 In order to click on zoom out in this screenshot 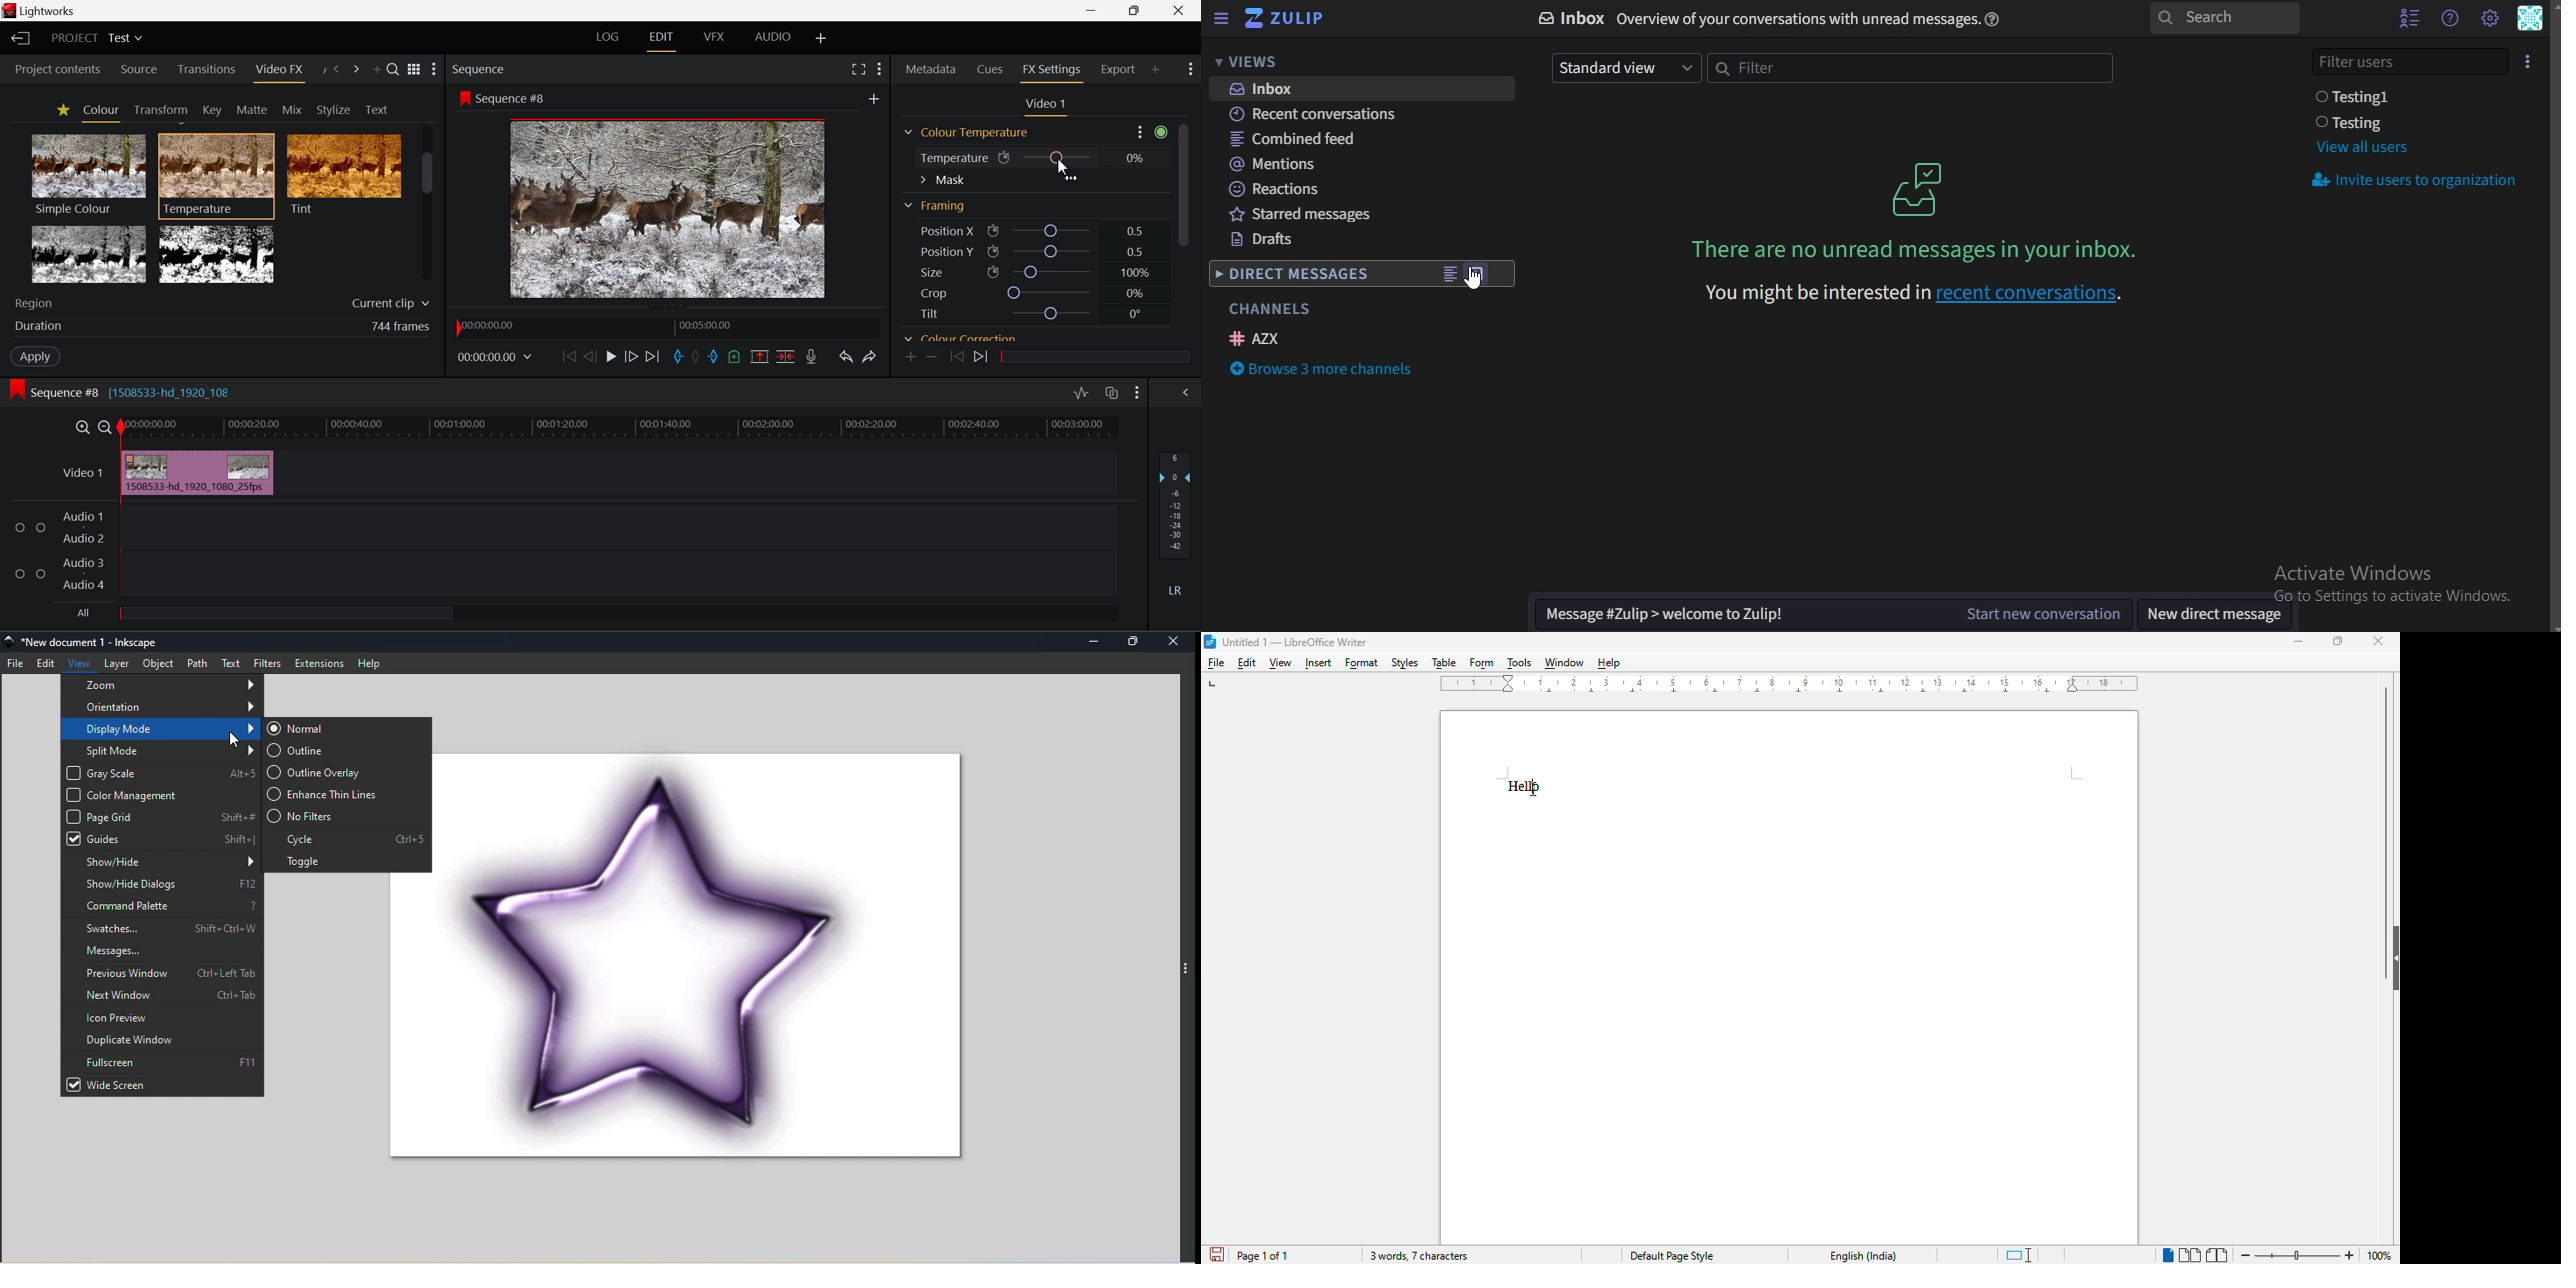, I will do `click(2246, 1255)`.